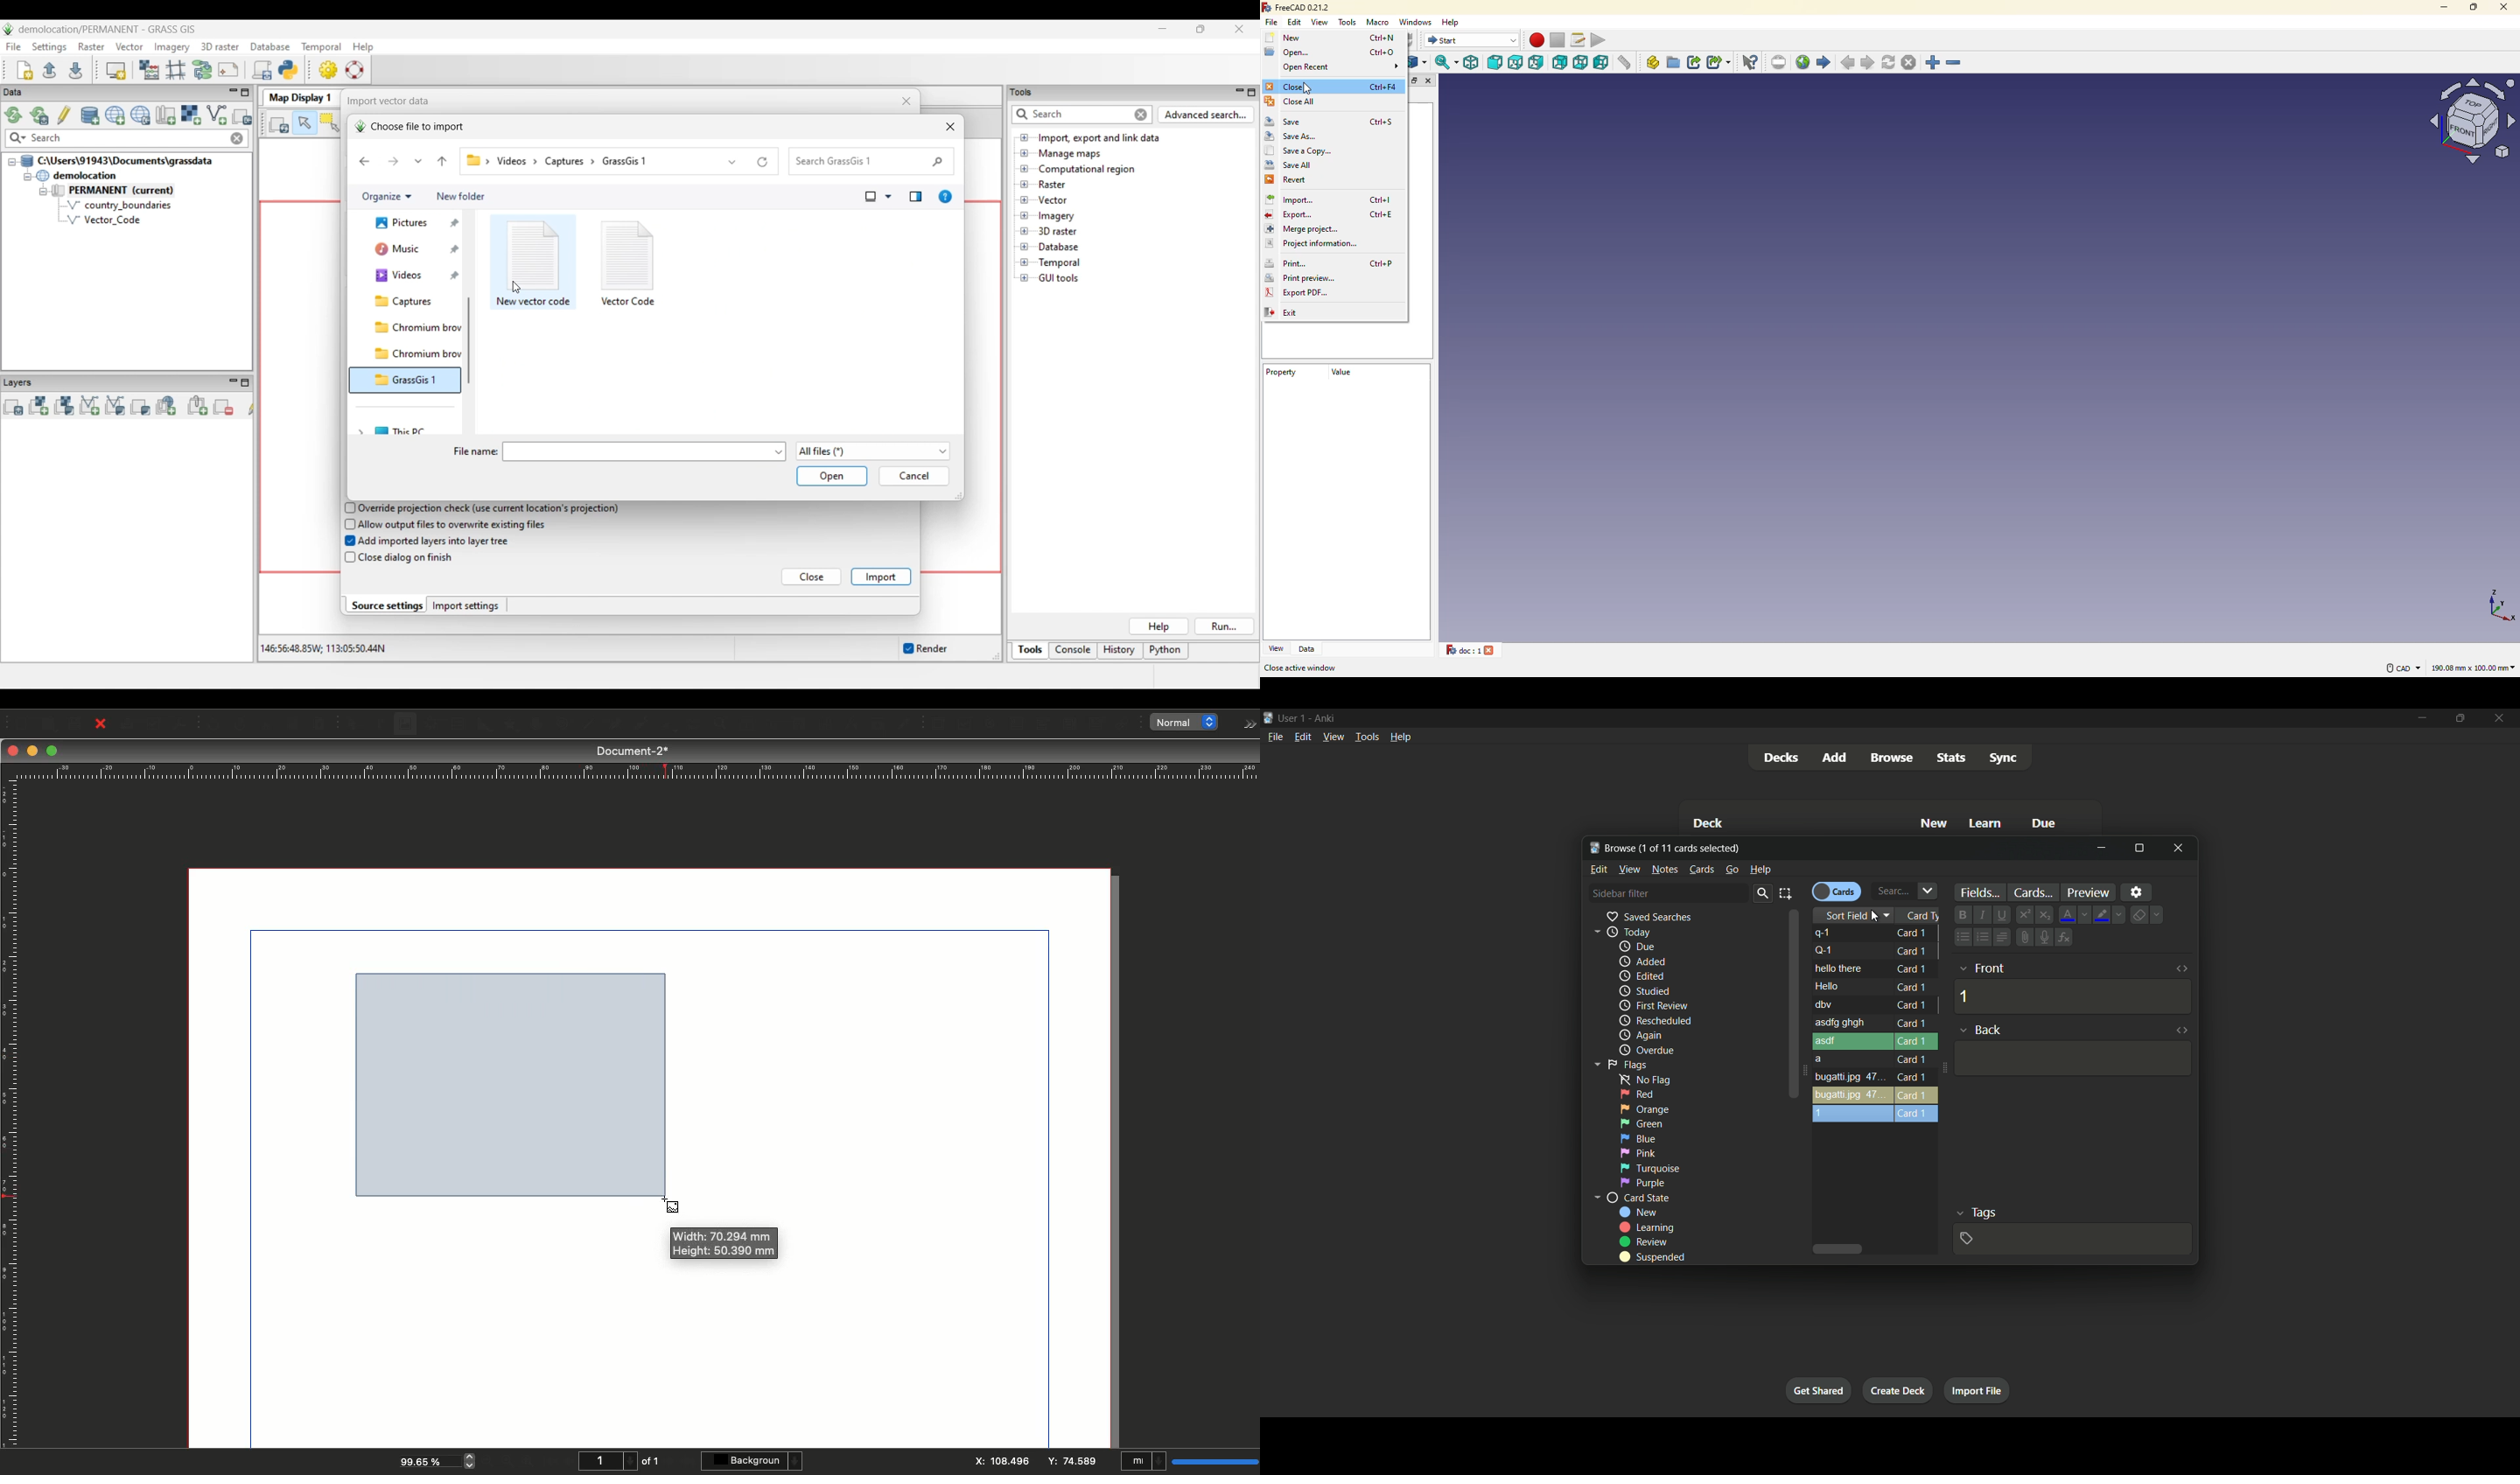 The image size is (2520, 1484). I want to click on subscript, so click(2045, 914).